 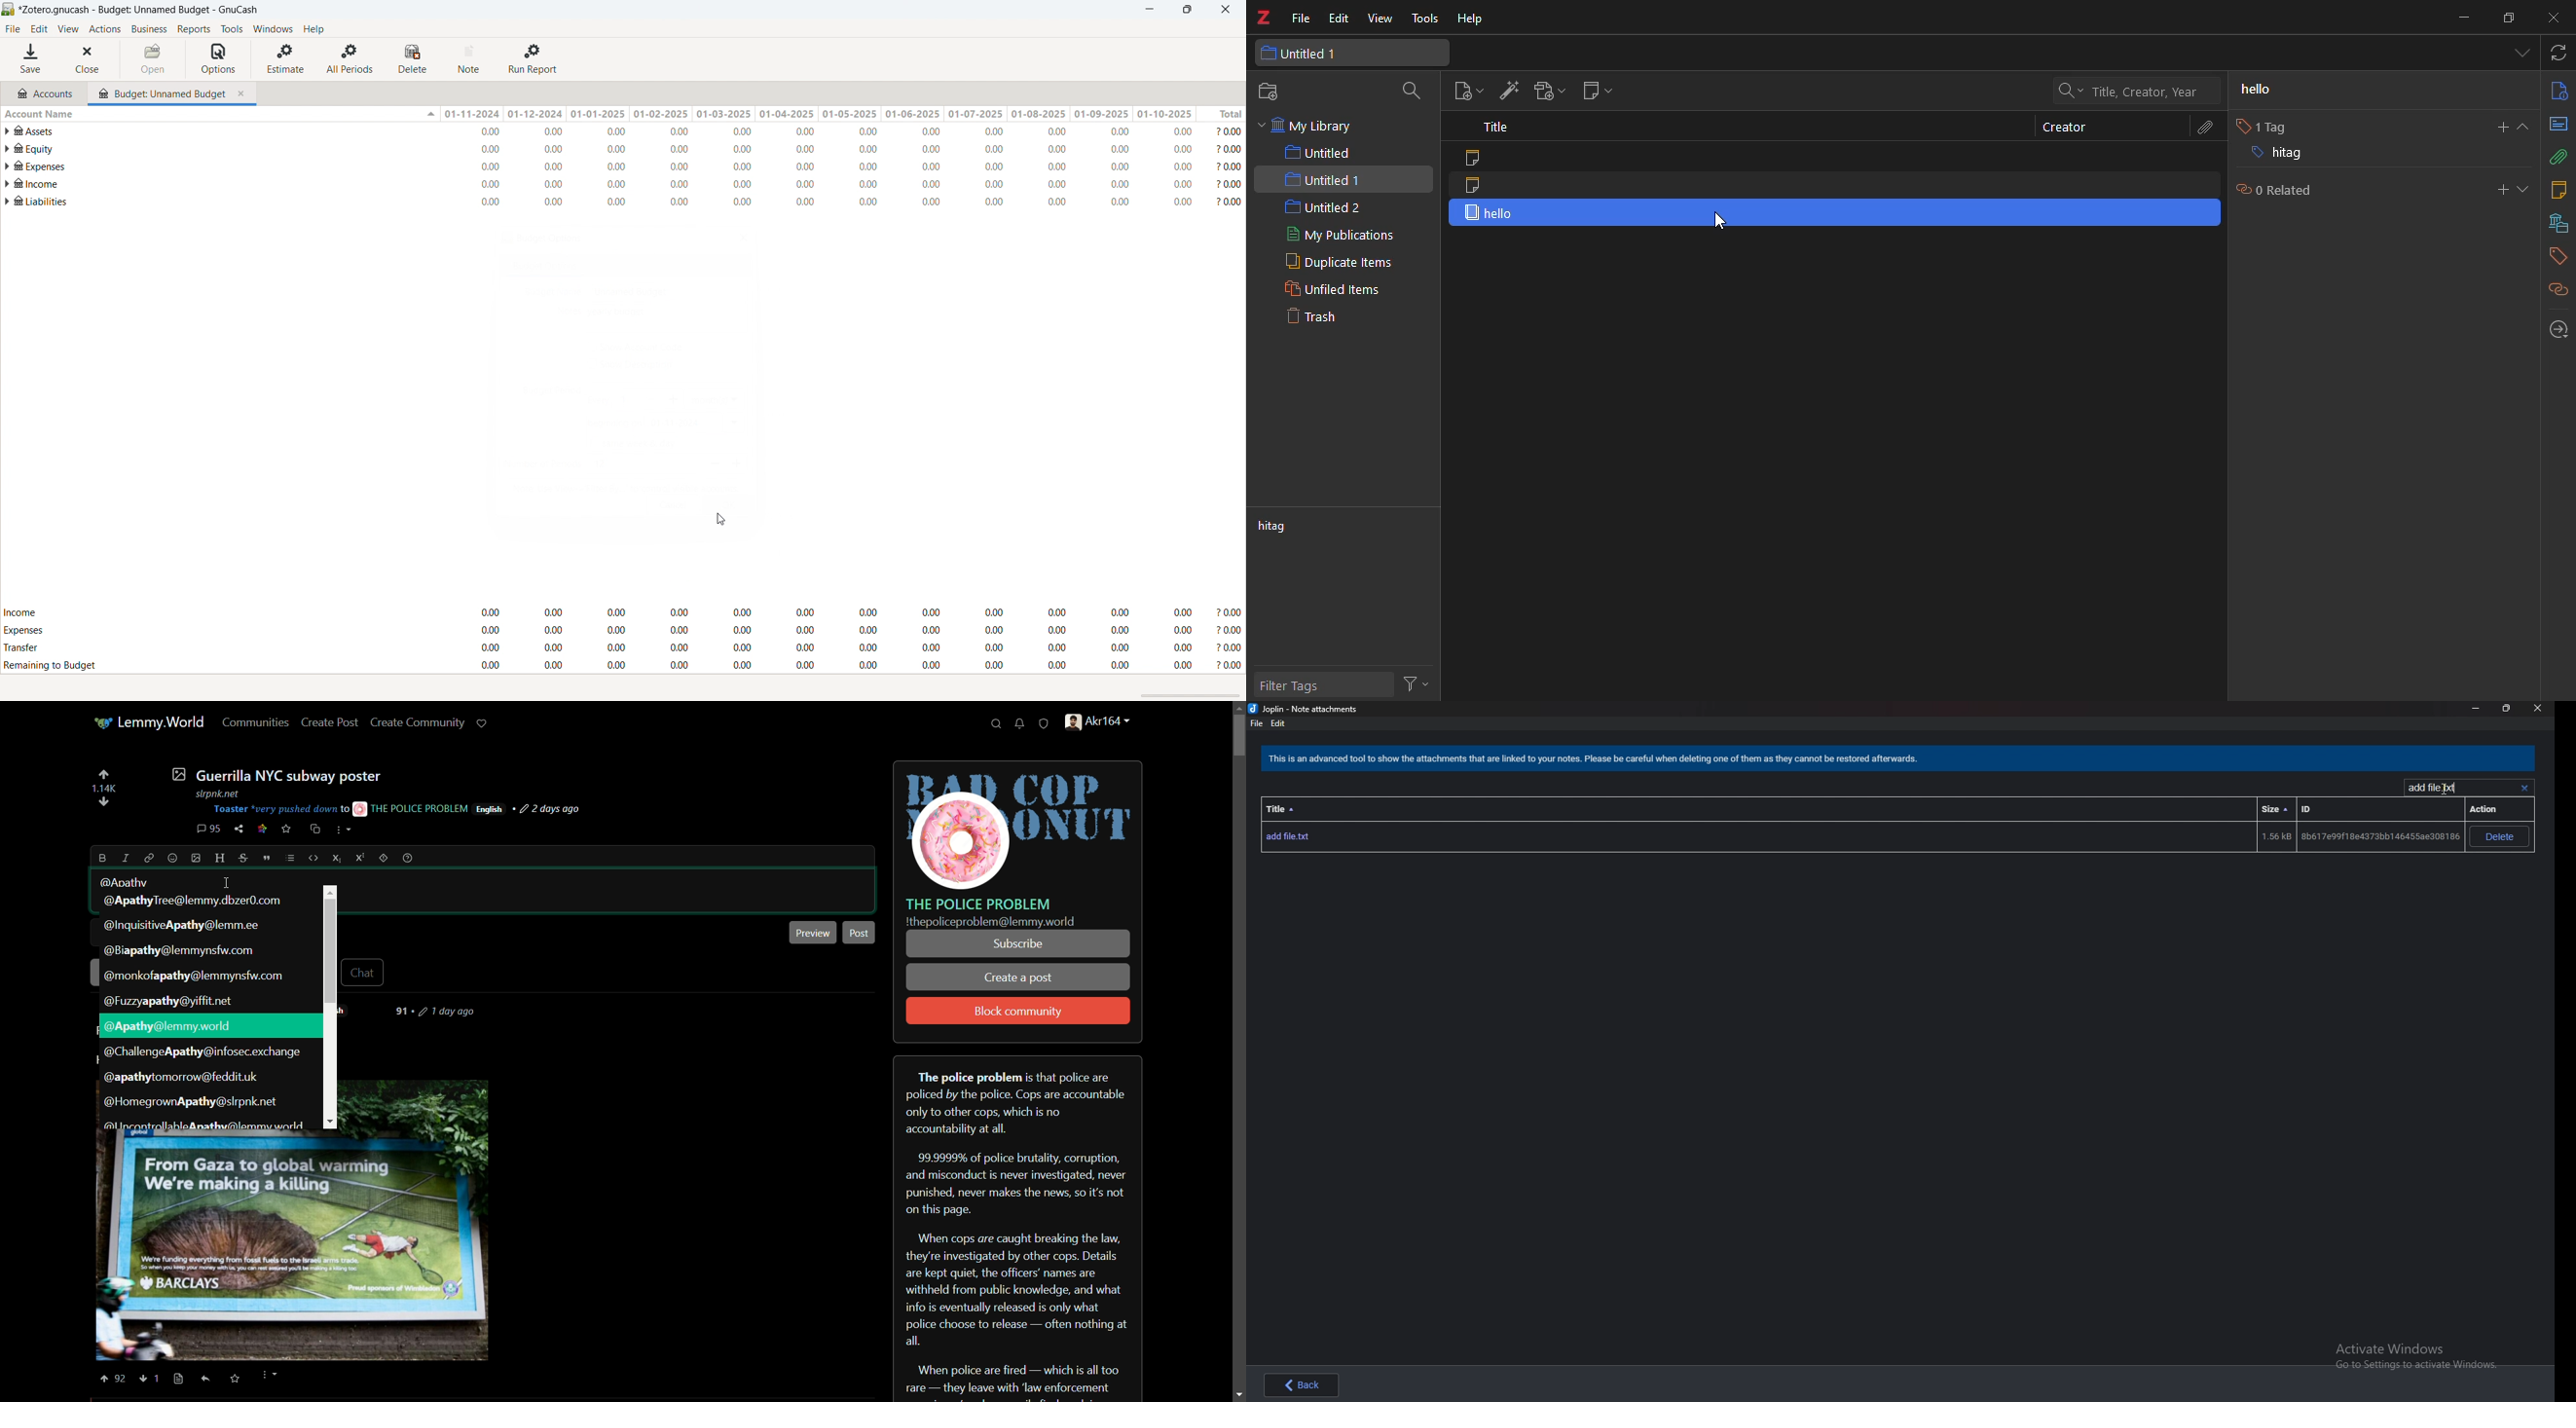 What do you see at coordinates (1147, 10) in the screenshot?
I see `minimize` at bounding box center [1147, 10].